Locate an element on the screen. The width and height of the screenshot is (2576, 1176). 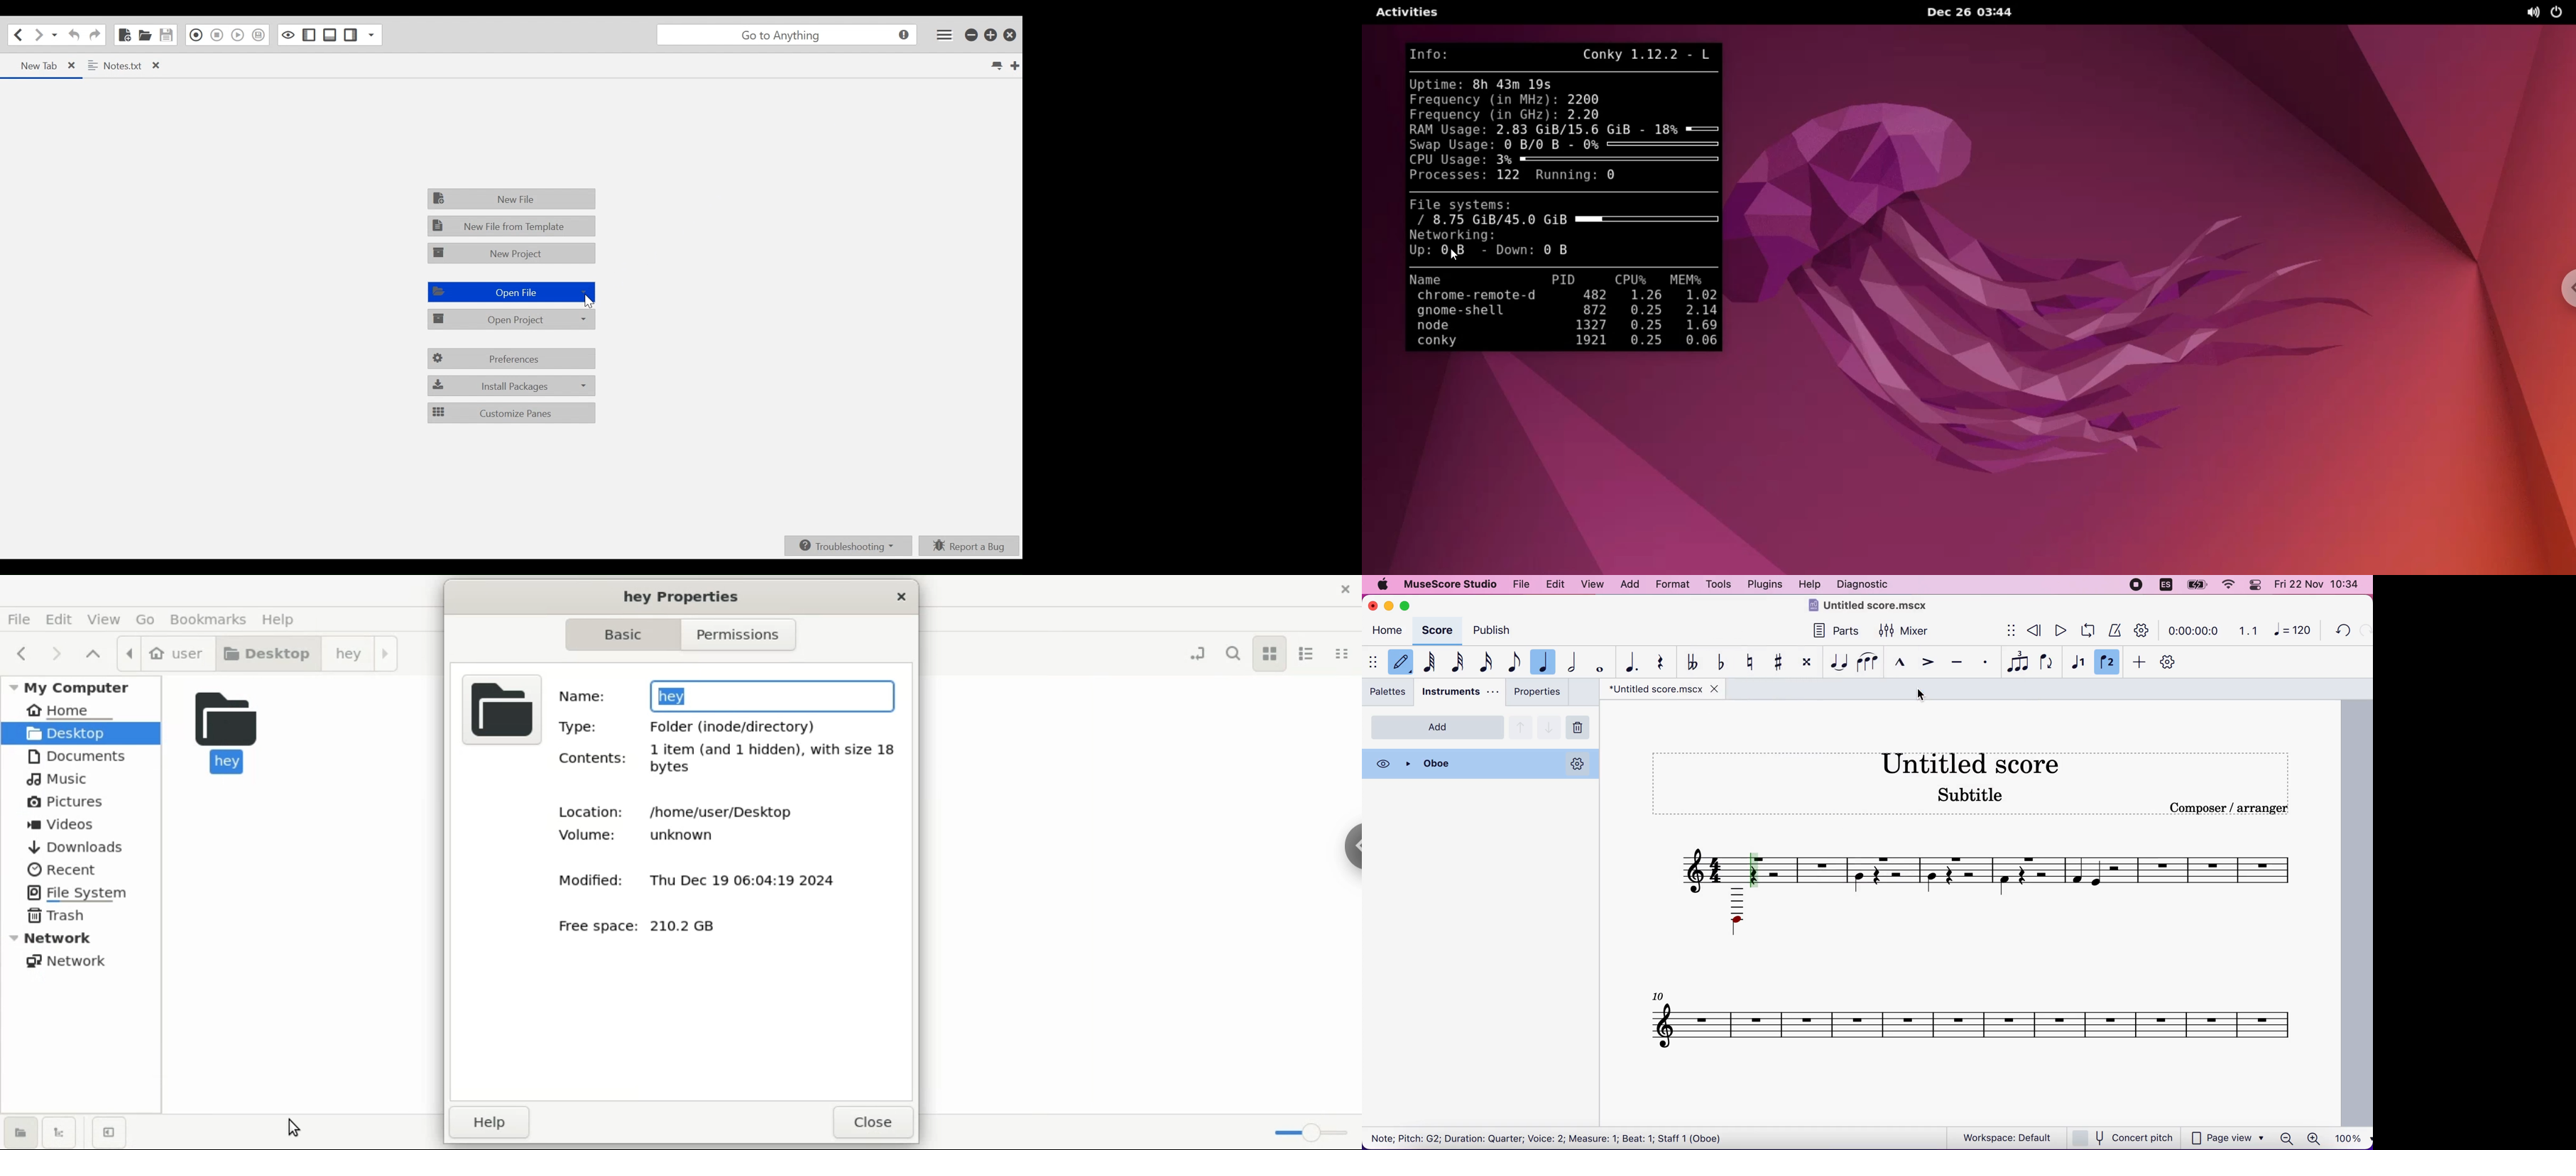
New File is located at coordinates (123, 35).